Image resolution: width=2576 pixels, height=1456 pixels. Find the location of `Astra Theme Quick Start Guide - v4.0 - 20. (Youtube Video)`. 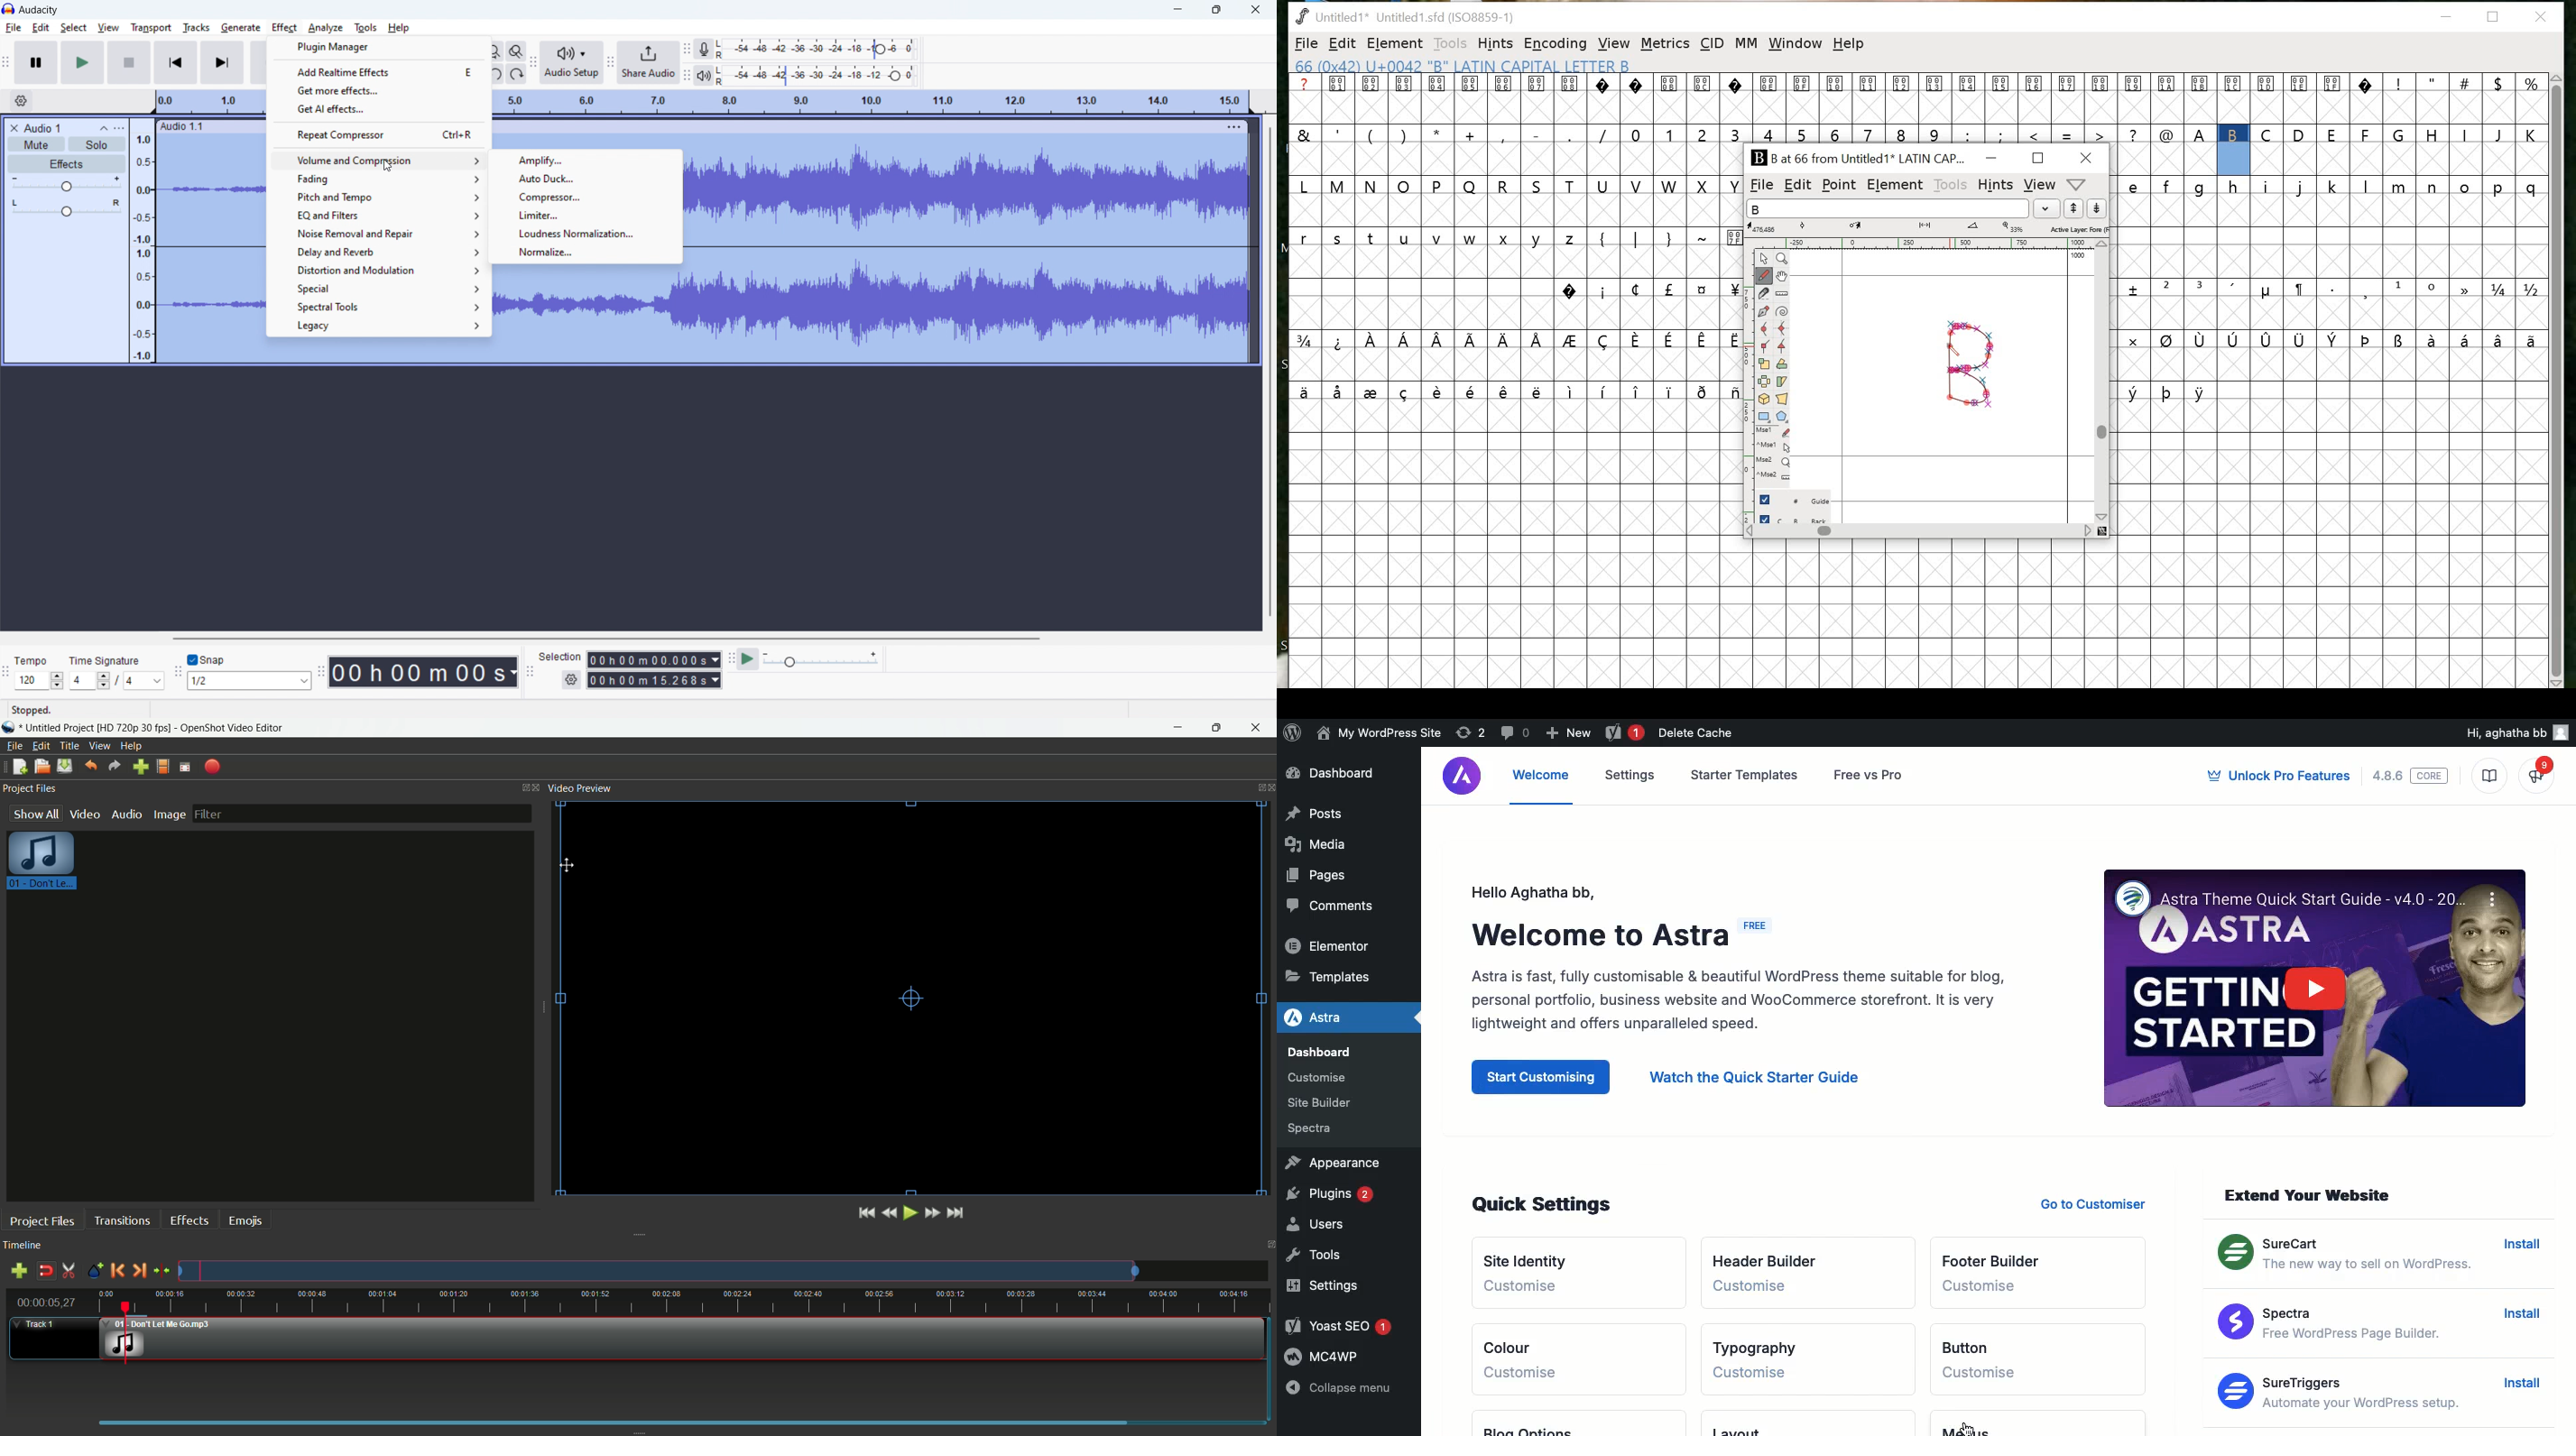

Astra Theme Quick Start Guide - v4.0 - 20. (Youtube Video) is located at coordinates (2309, 990).